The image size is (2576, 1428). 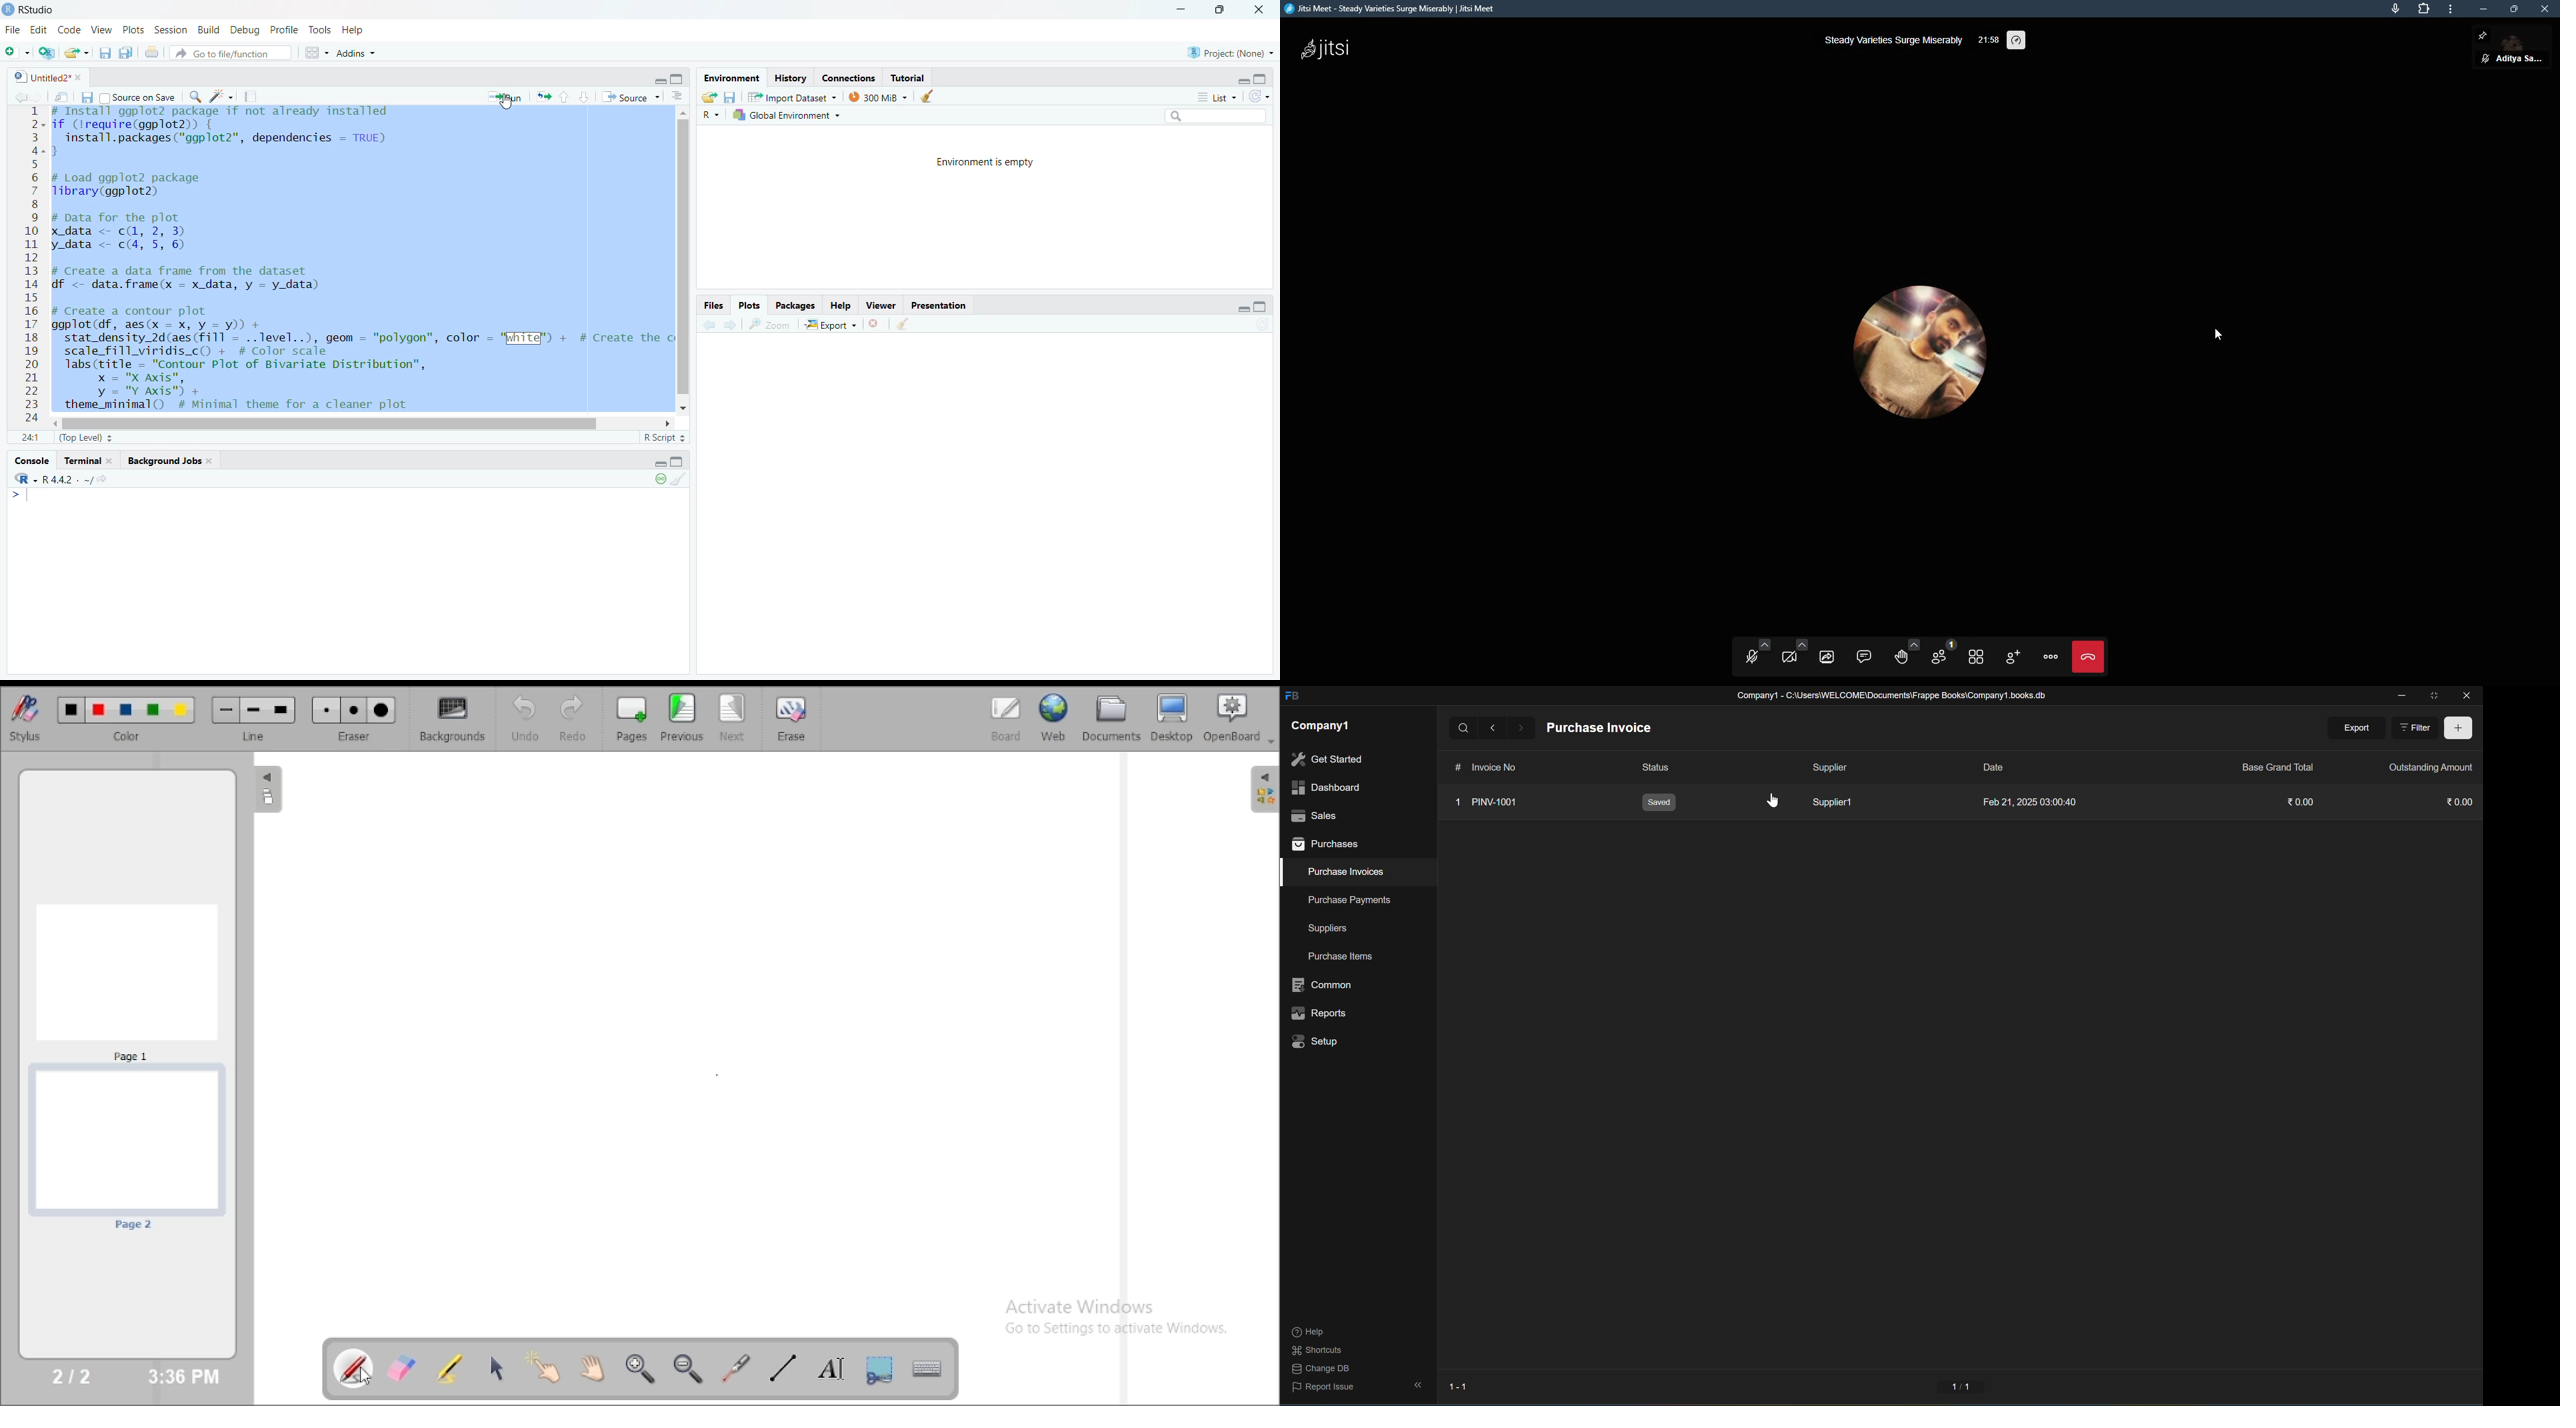 What do you see at coordinates (658, 461) in the screenshot?
I see `hide r script` at bounding box center [658, 461].